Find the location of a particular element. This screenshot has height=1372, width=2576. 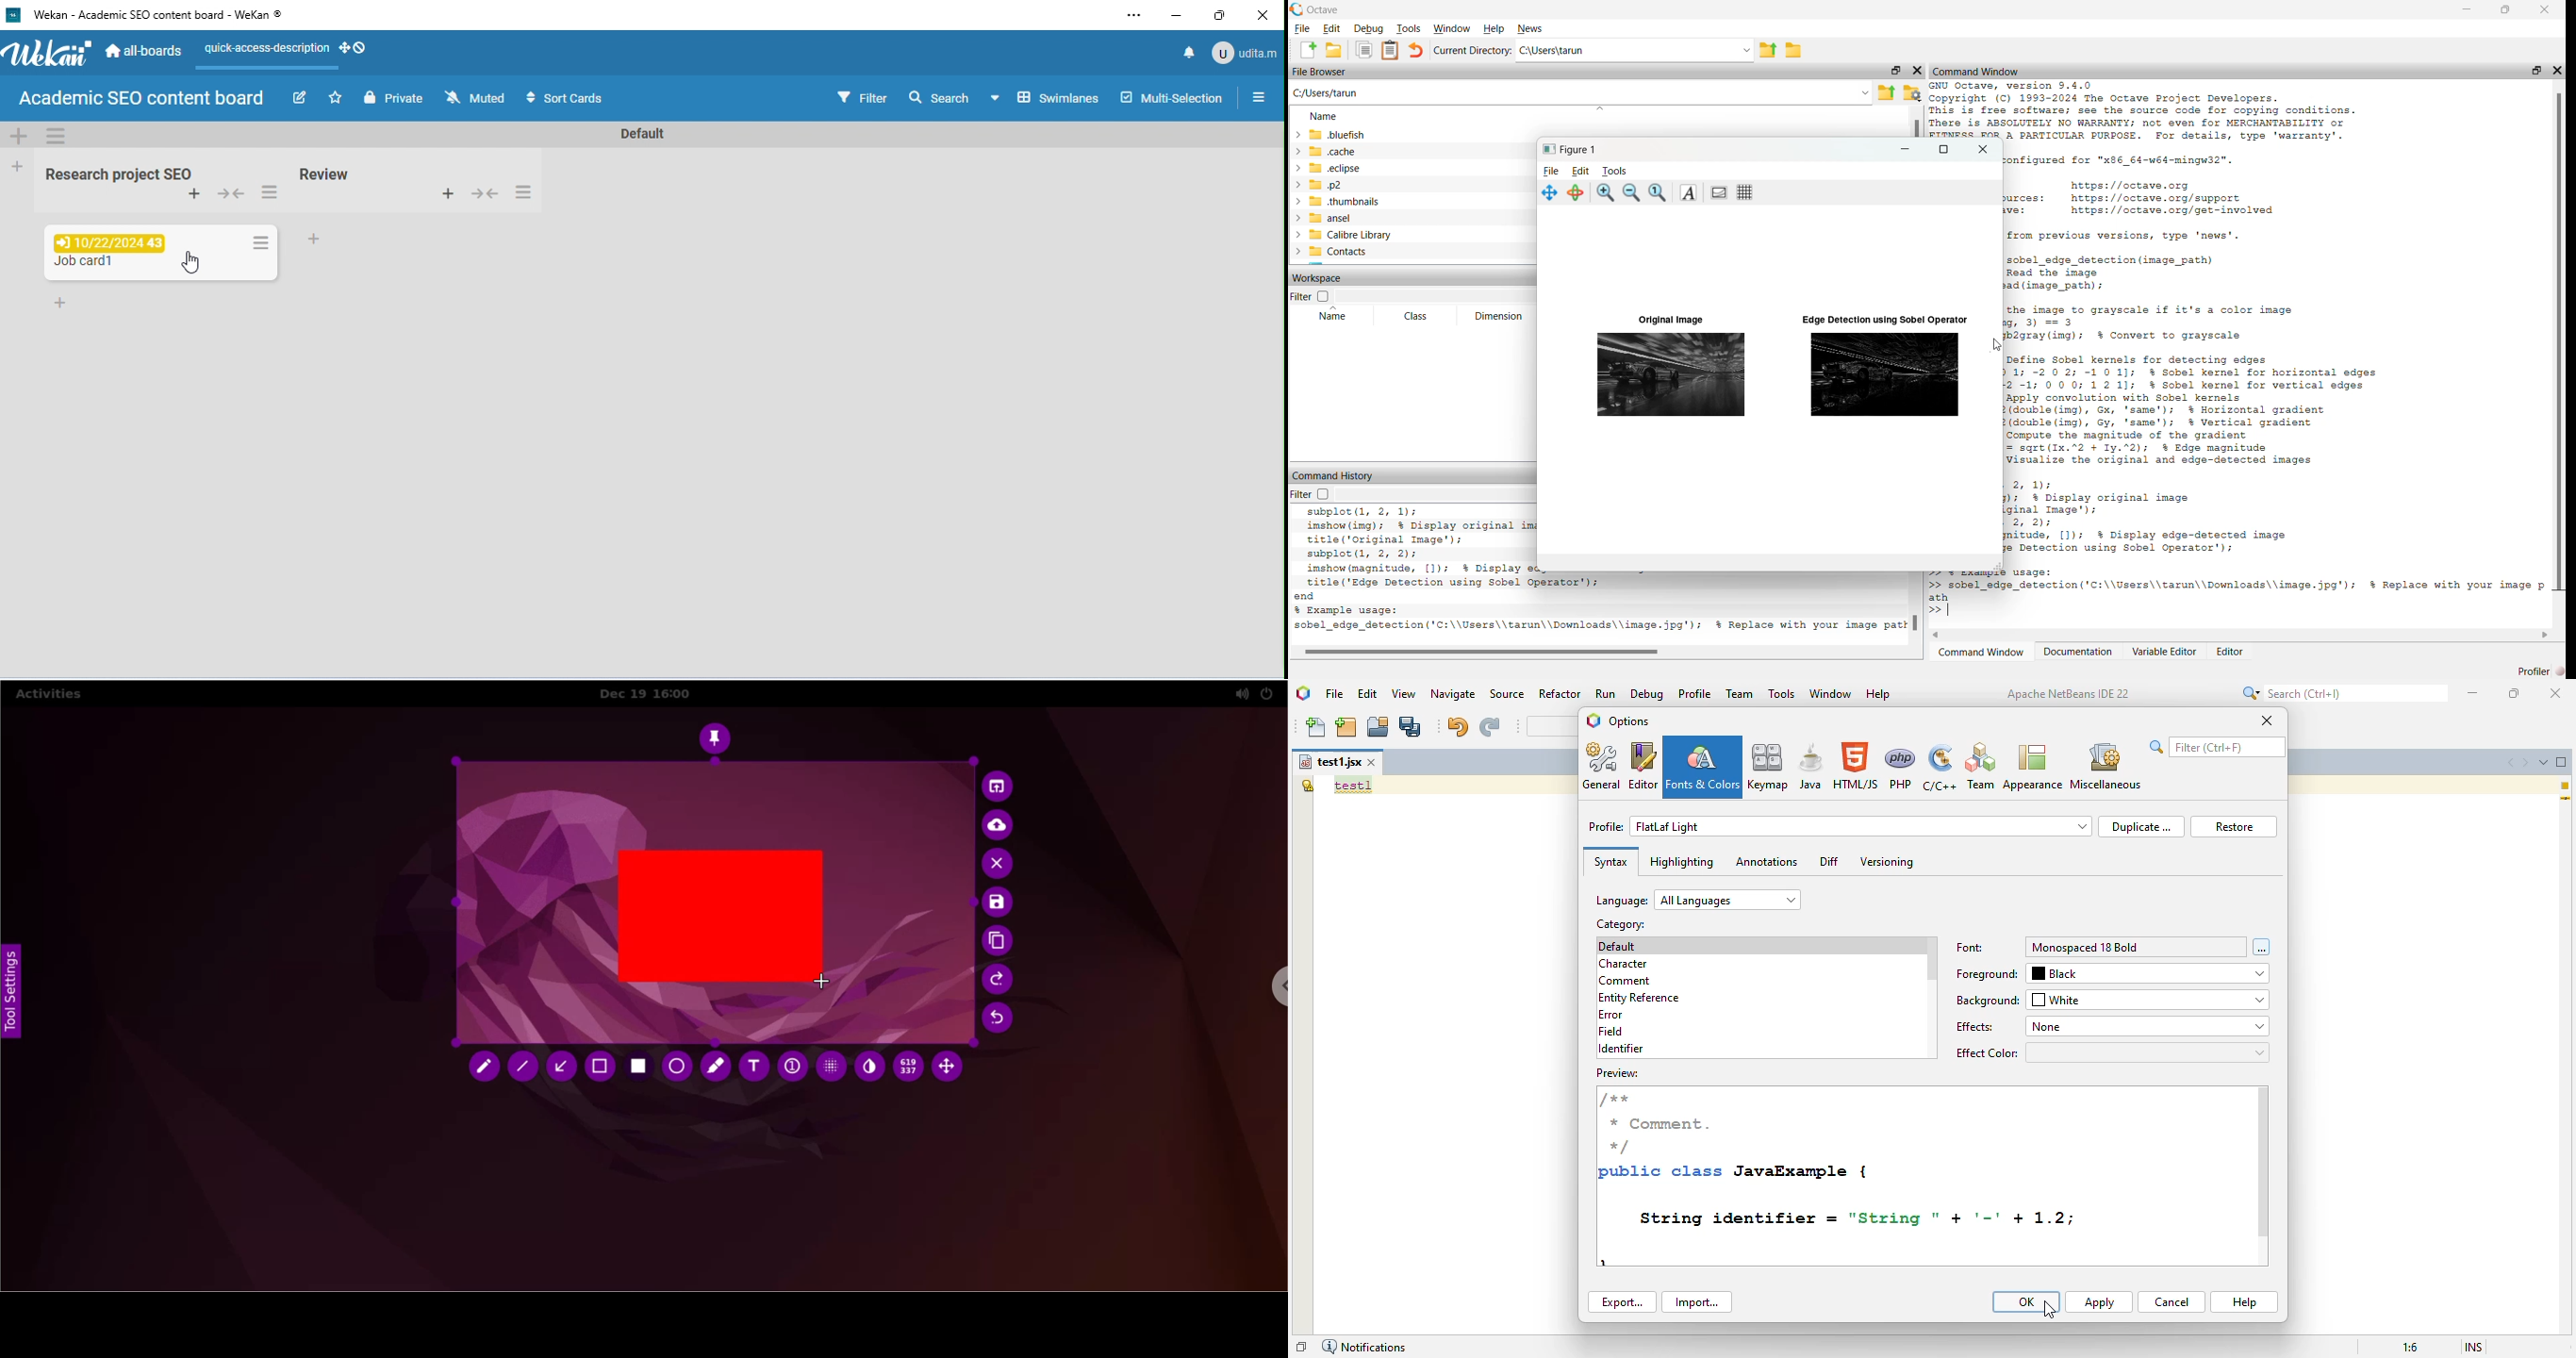

Name is located at coordinates (1335, 318).